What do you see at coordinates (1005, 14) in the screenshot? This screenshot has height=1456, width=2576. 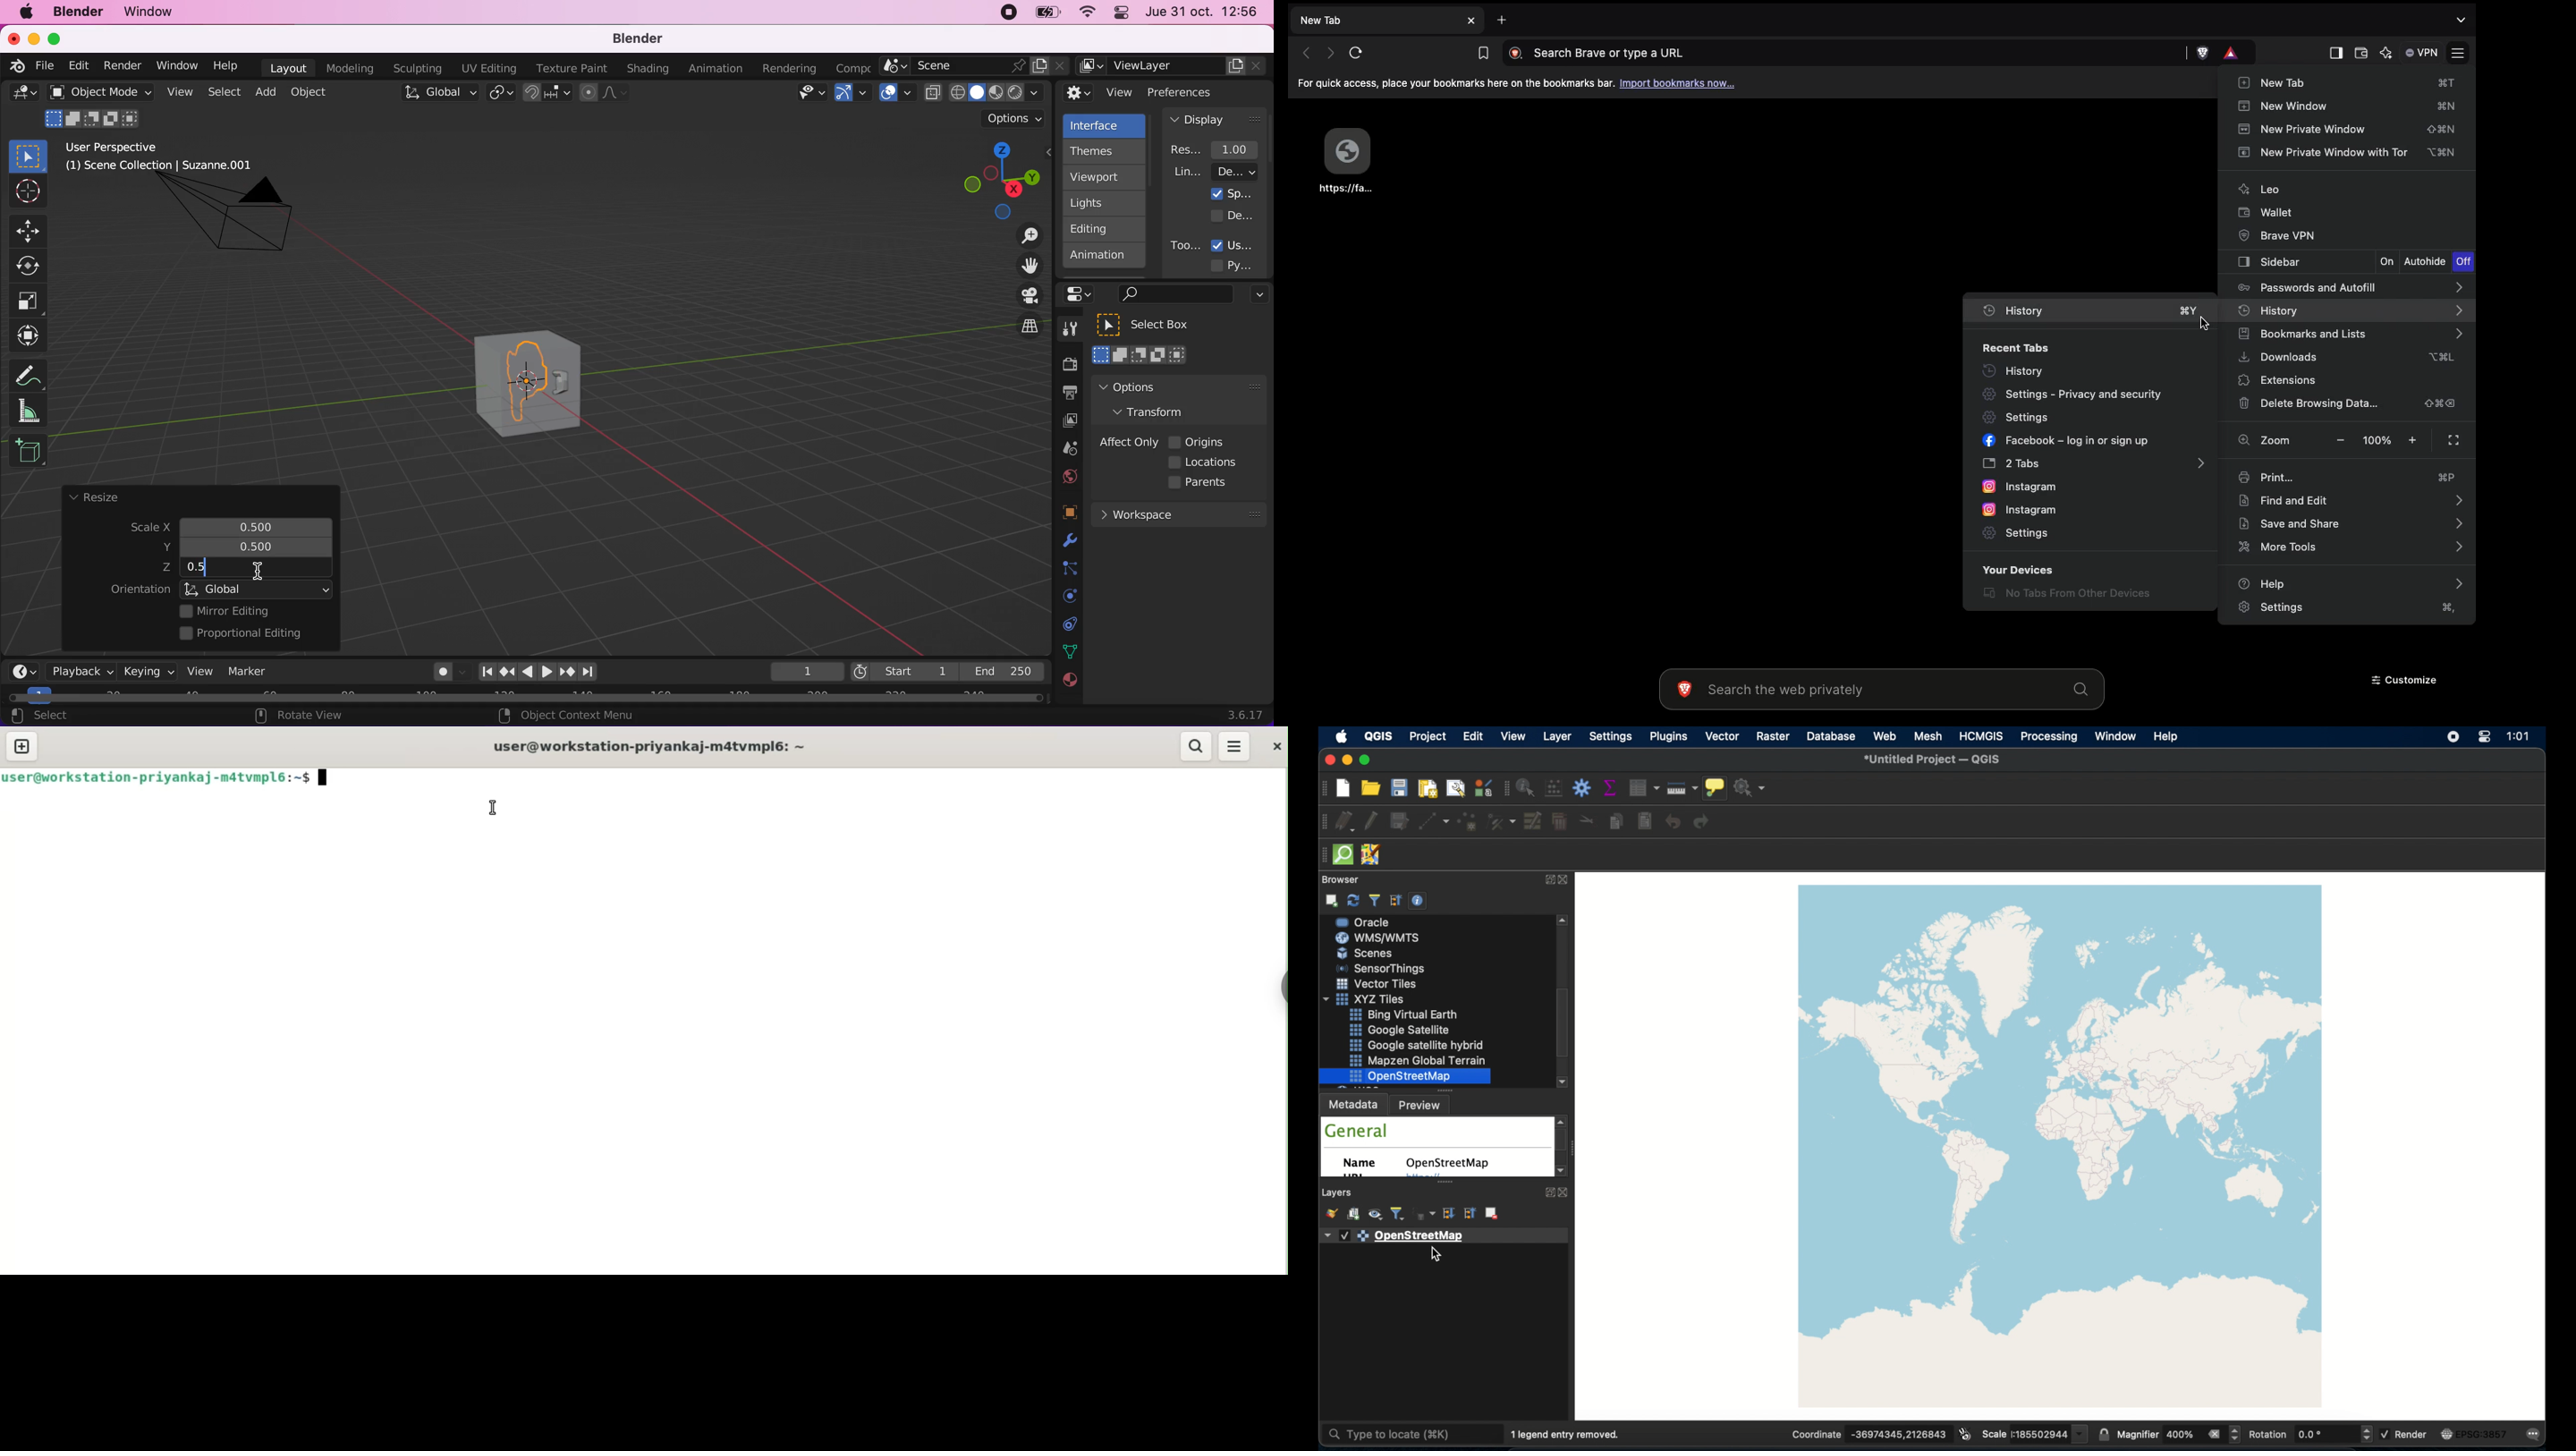 I see `recording stopped` at bounding box center [1005, 14].